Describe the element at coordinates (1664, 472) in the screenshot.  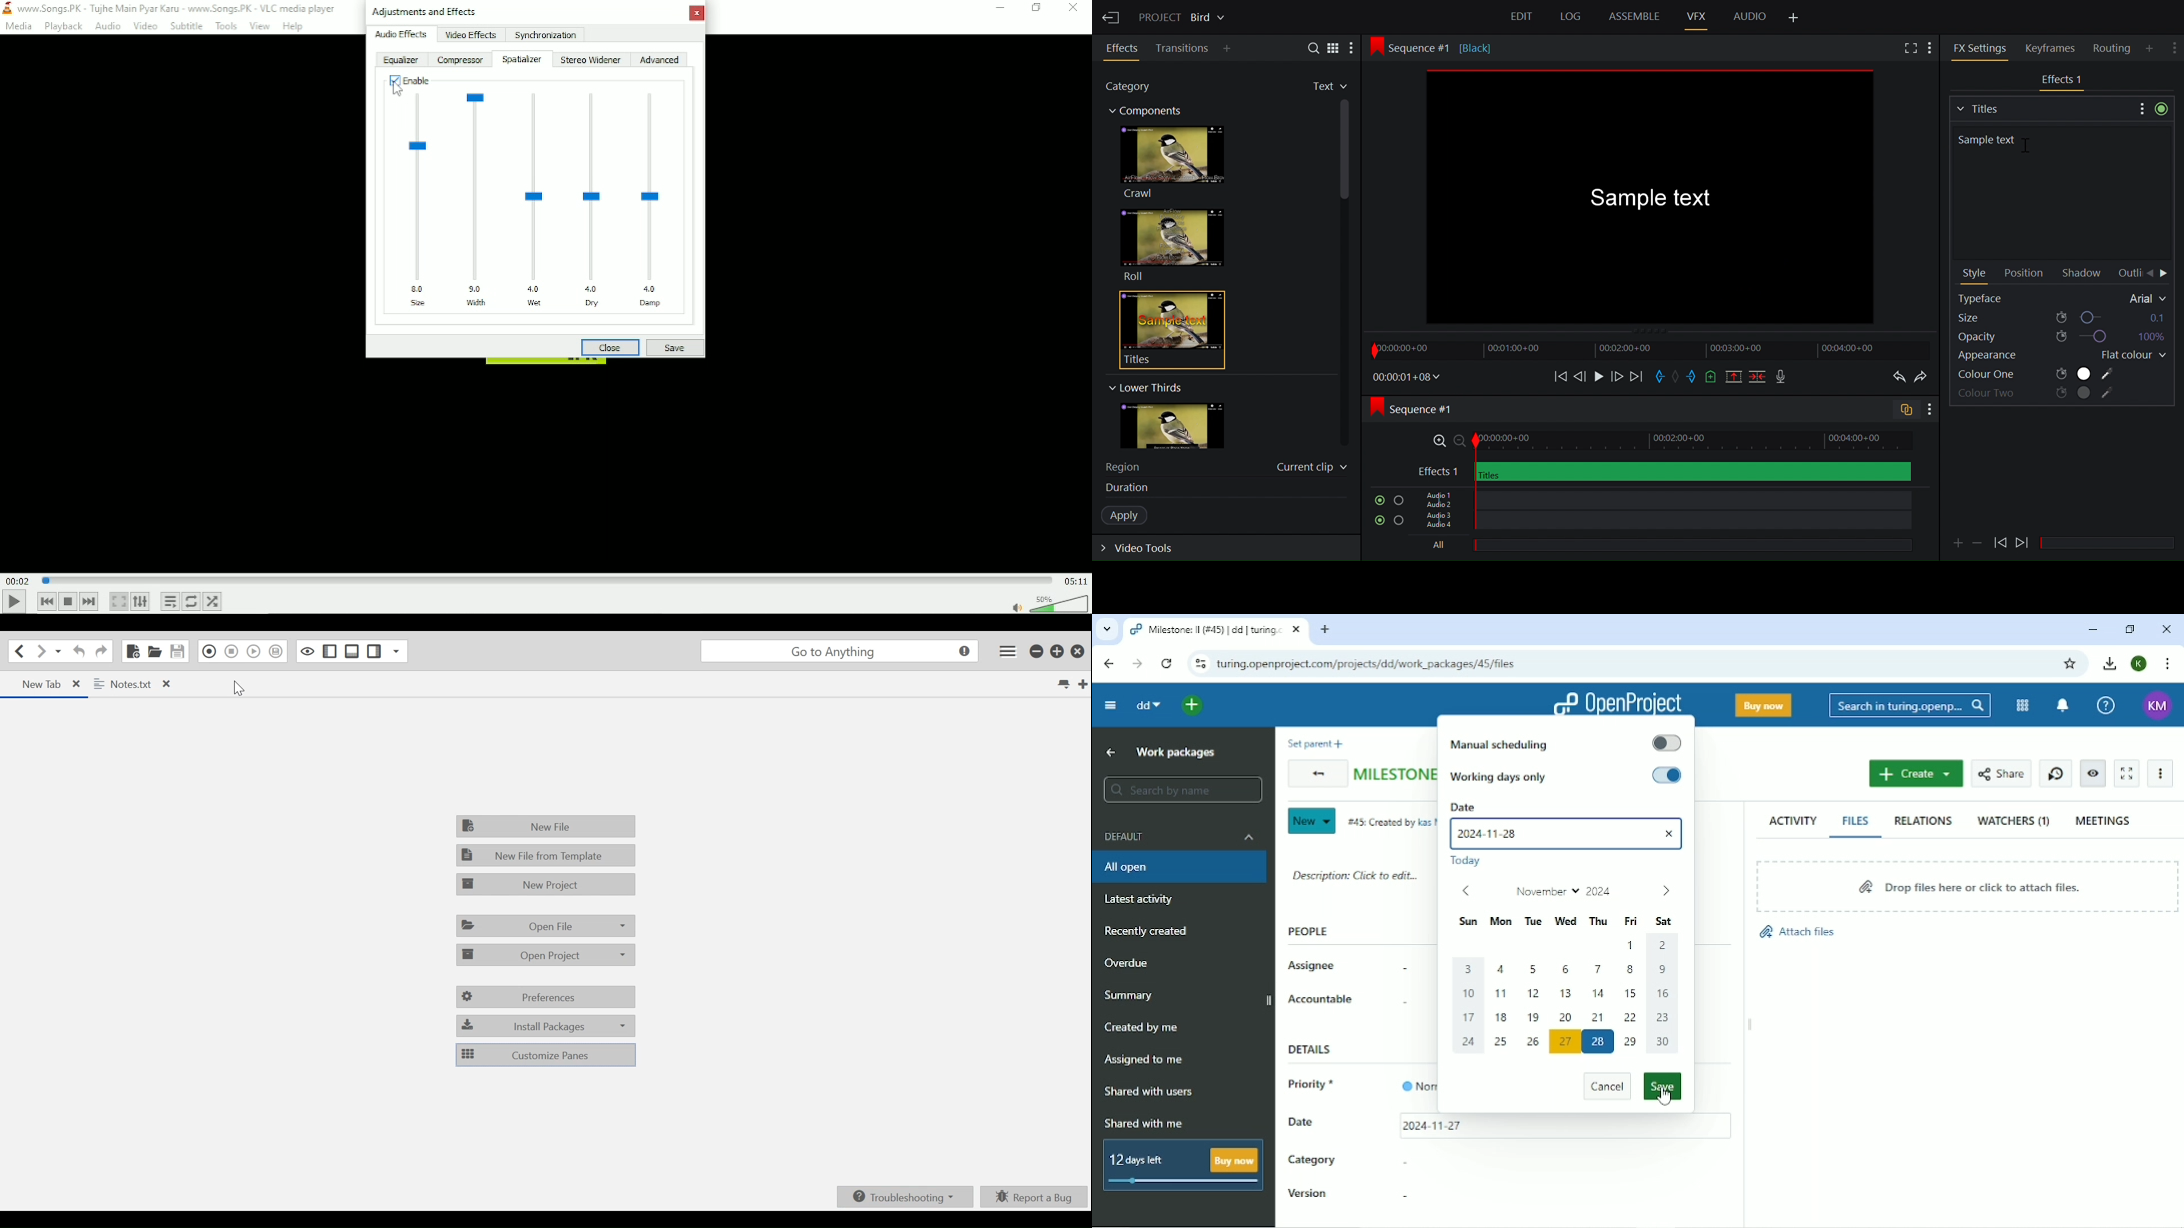
I see `Video Track Effects` at that location.